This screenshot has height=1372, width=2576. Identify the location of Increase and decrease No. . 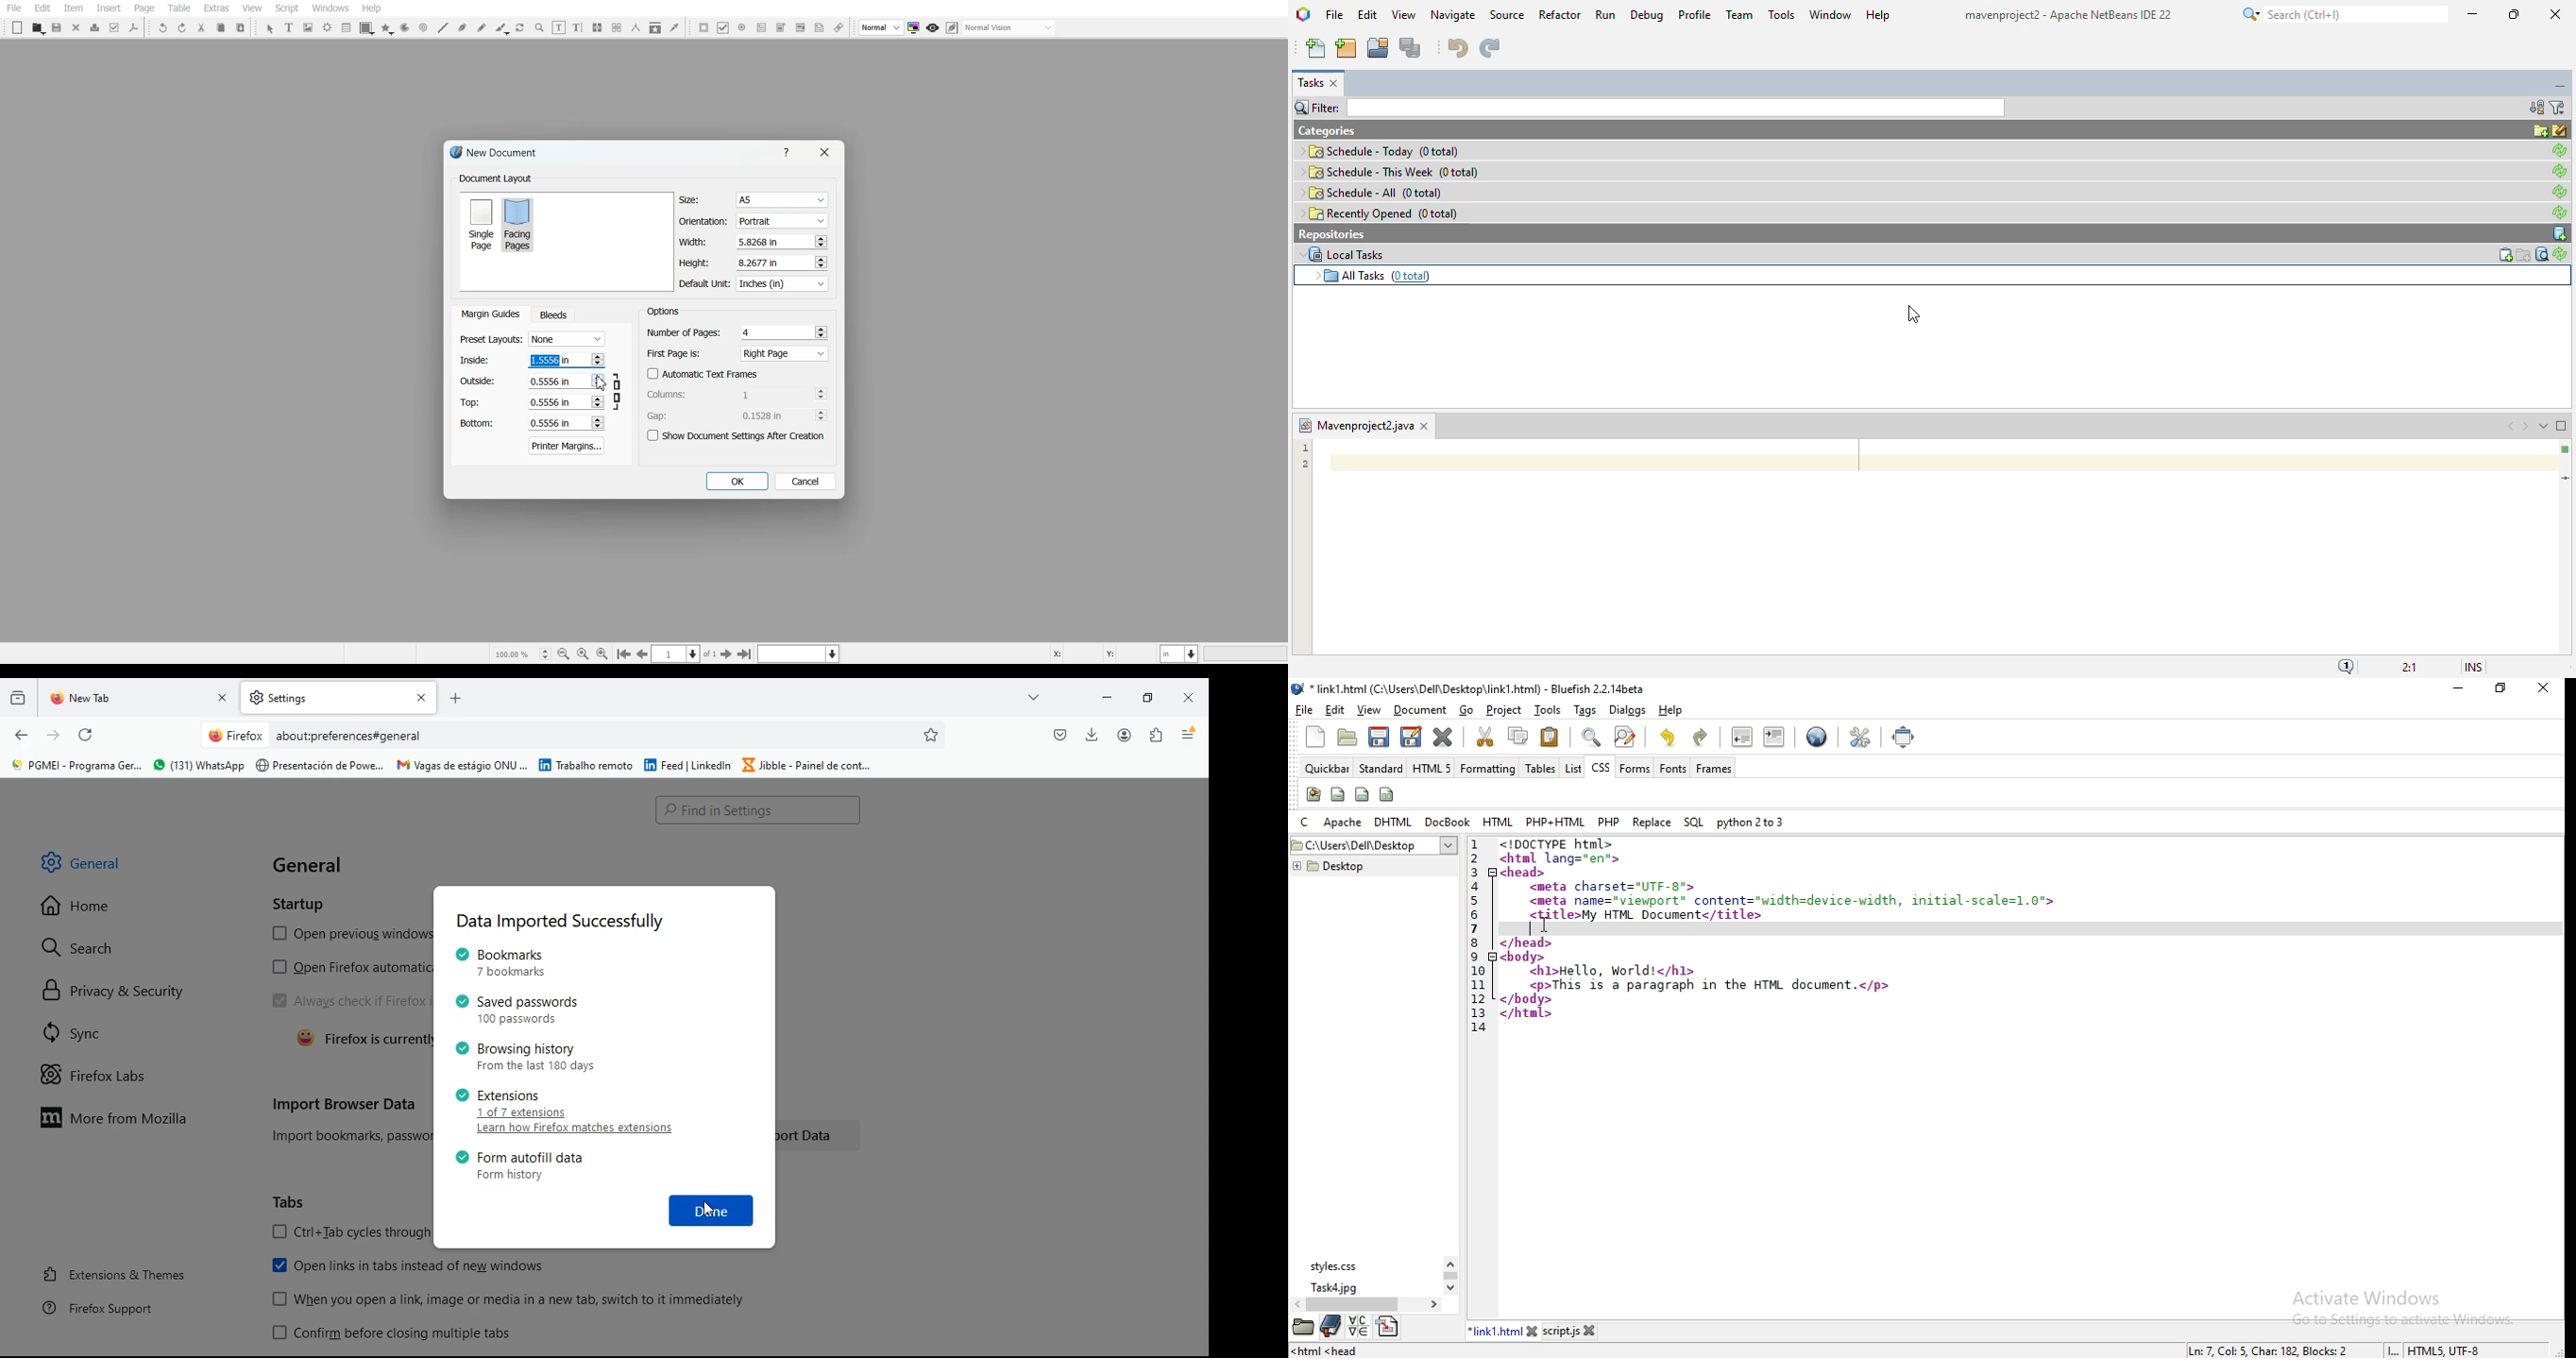
(821, 415).